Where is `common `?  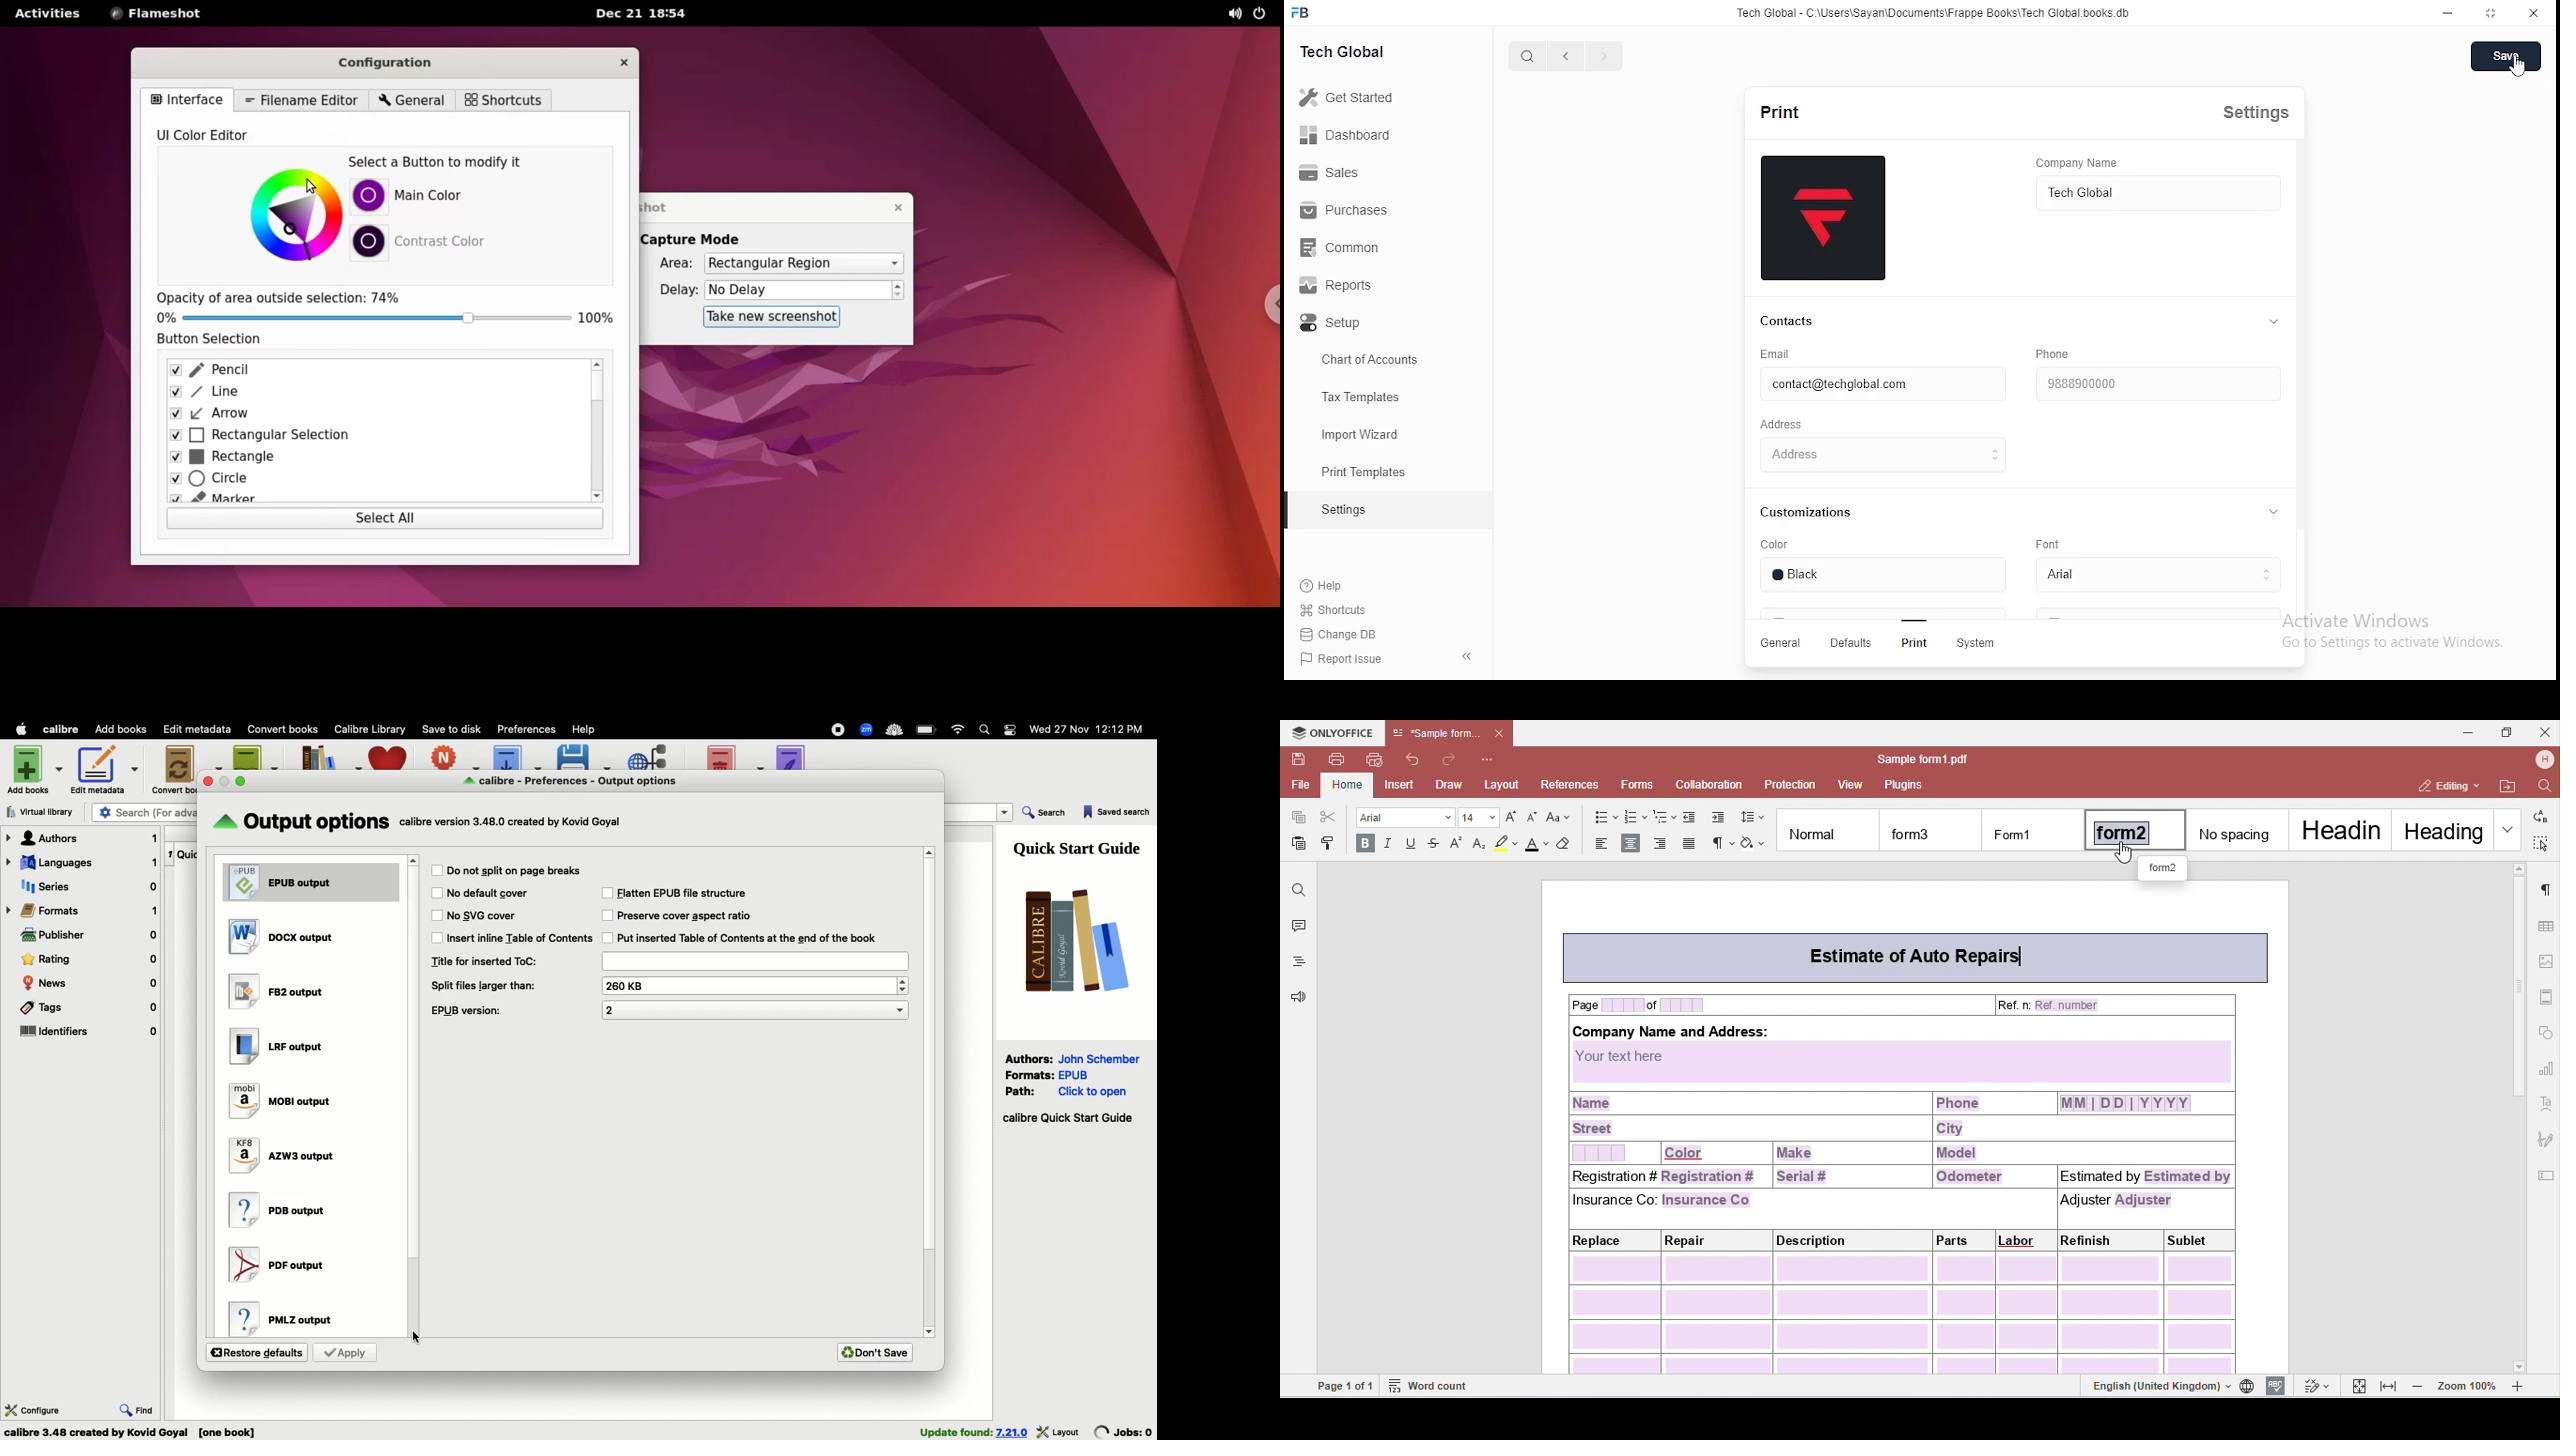
common  is located at coordinates (1360, 250).